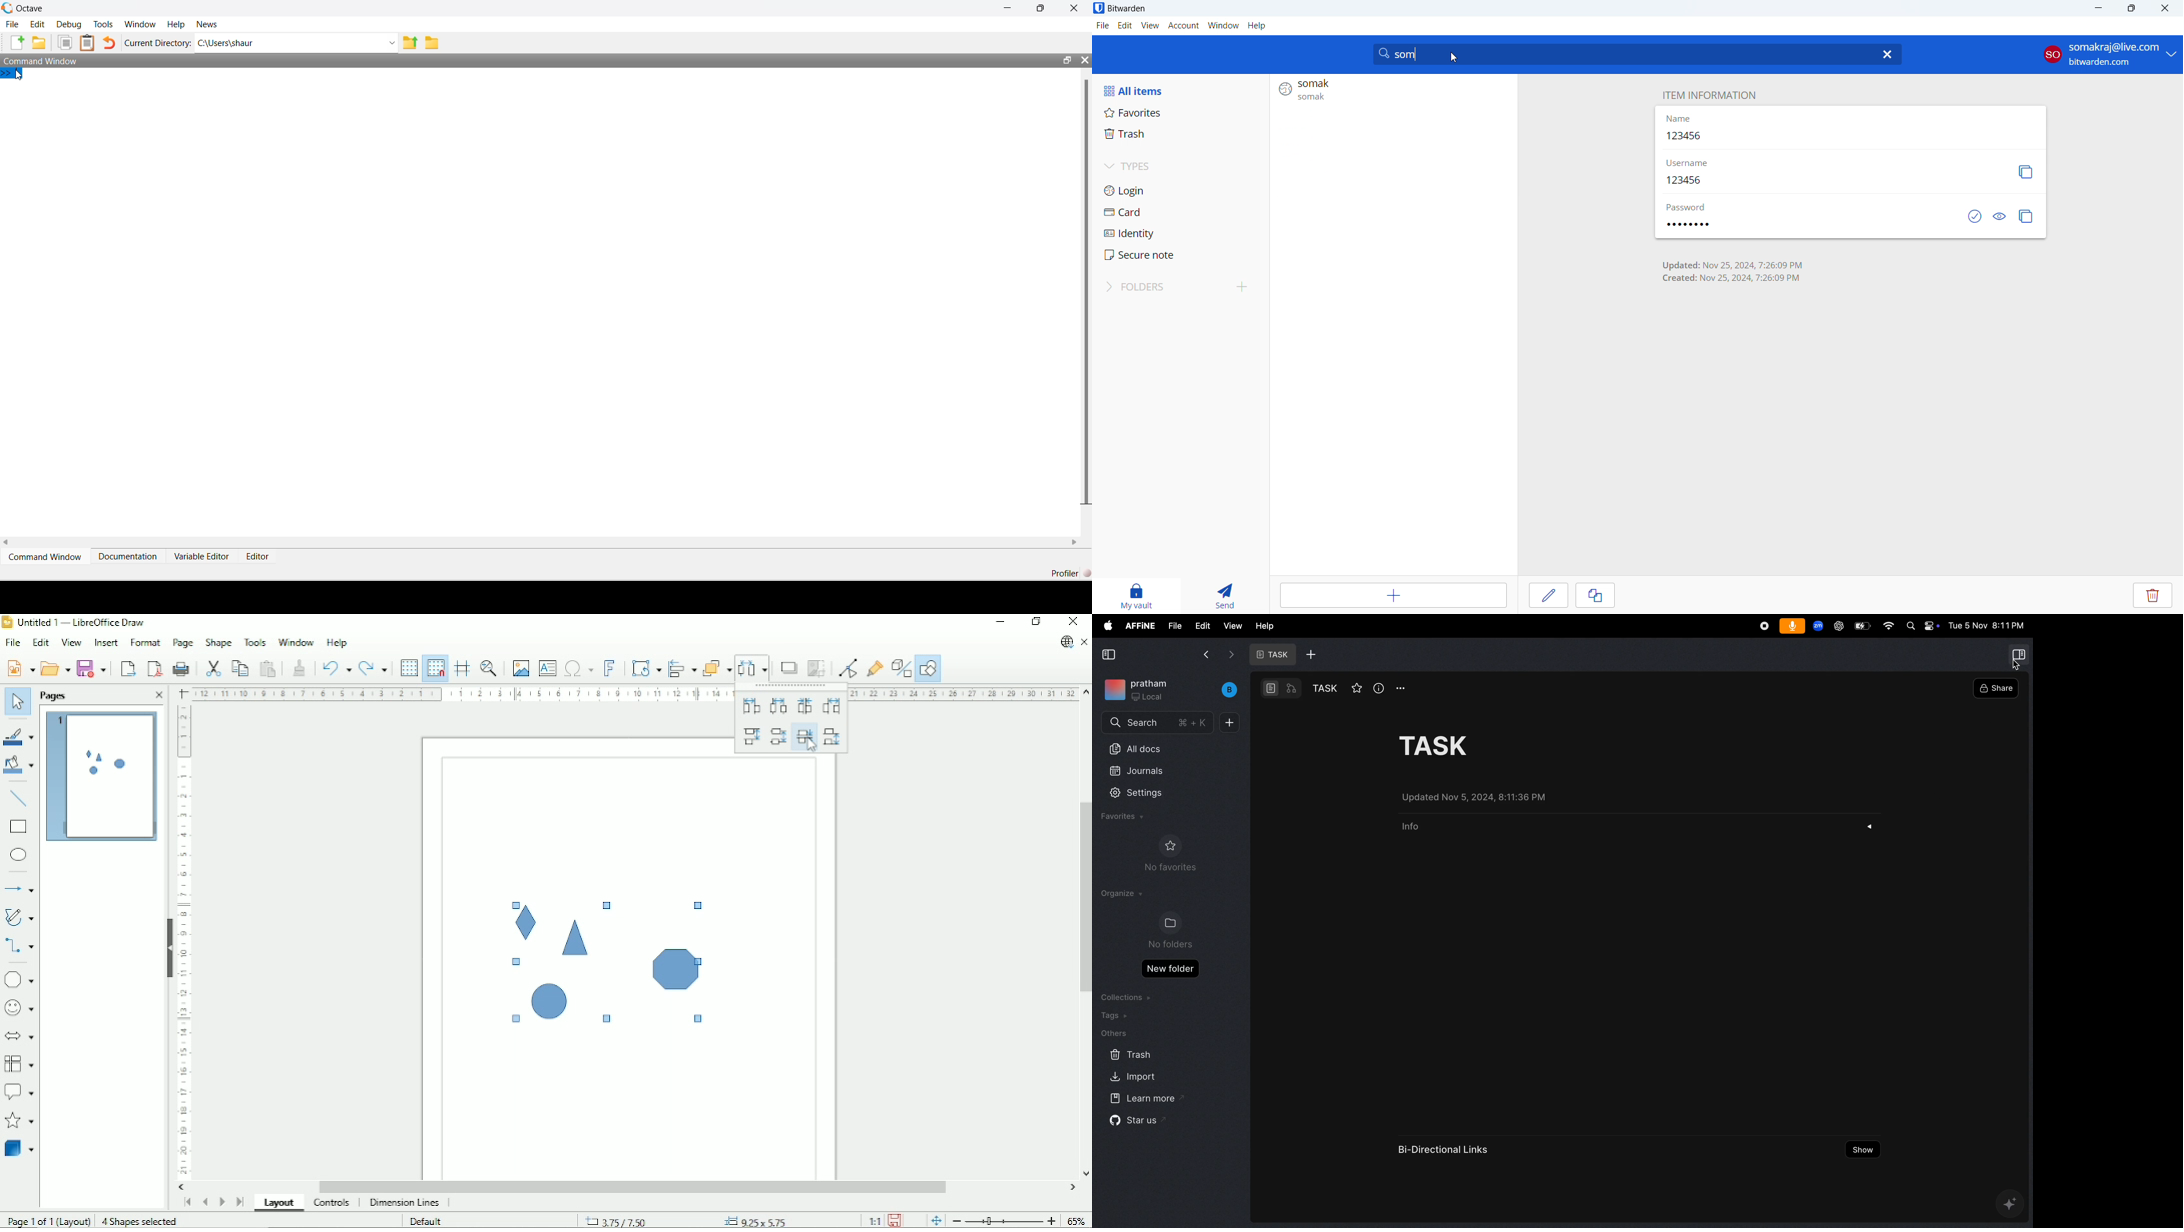 The height and width of the screenshot is (1232, 2184). What do you see at coordinates (239, 667) in the screenshot?
I see `Copy` at bounding box center [239, 667].